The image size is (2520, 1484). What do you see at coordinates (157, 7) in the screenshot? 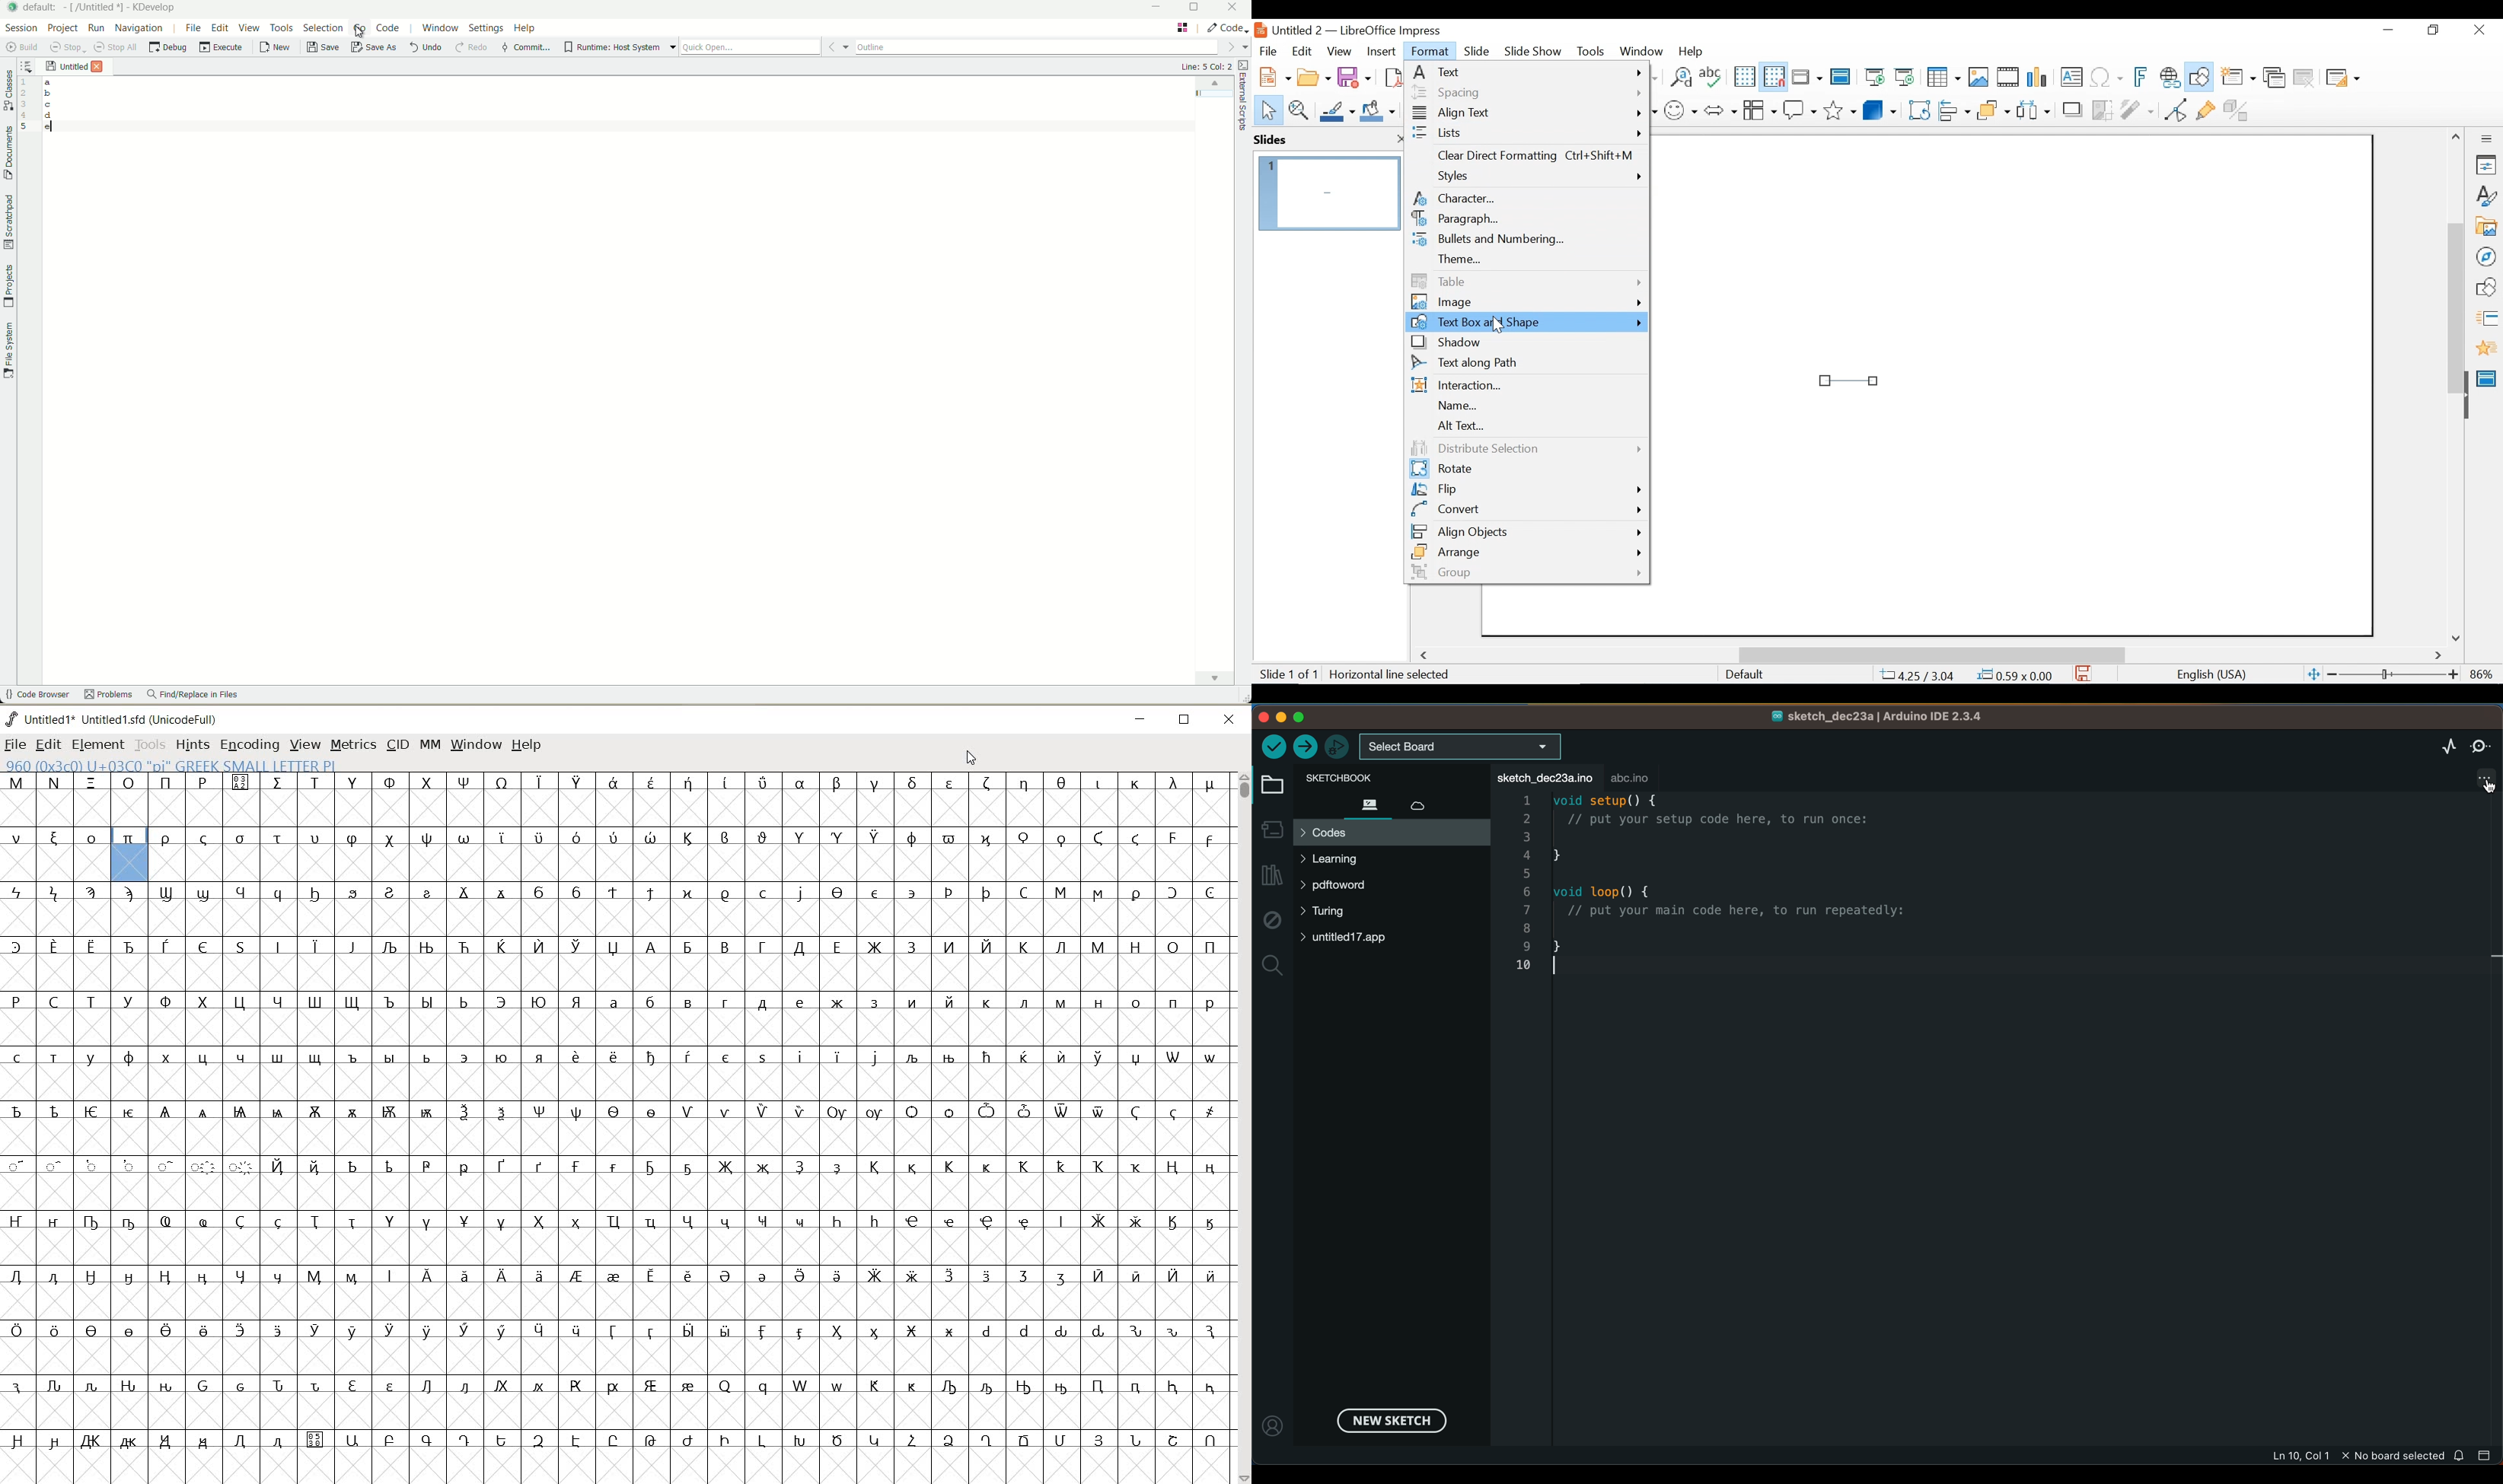
I see `kdevelop` at bounding box center [157, 7].